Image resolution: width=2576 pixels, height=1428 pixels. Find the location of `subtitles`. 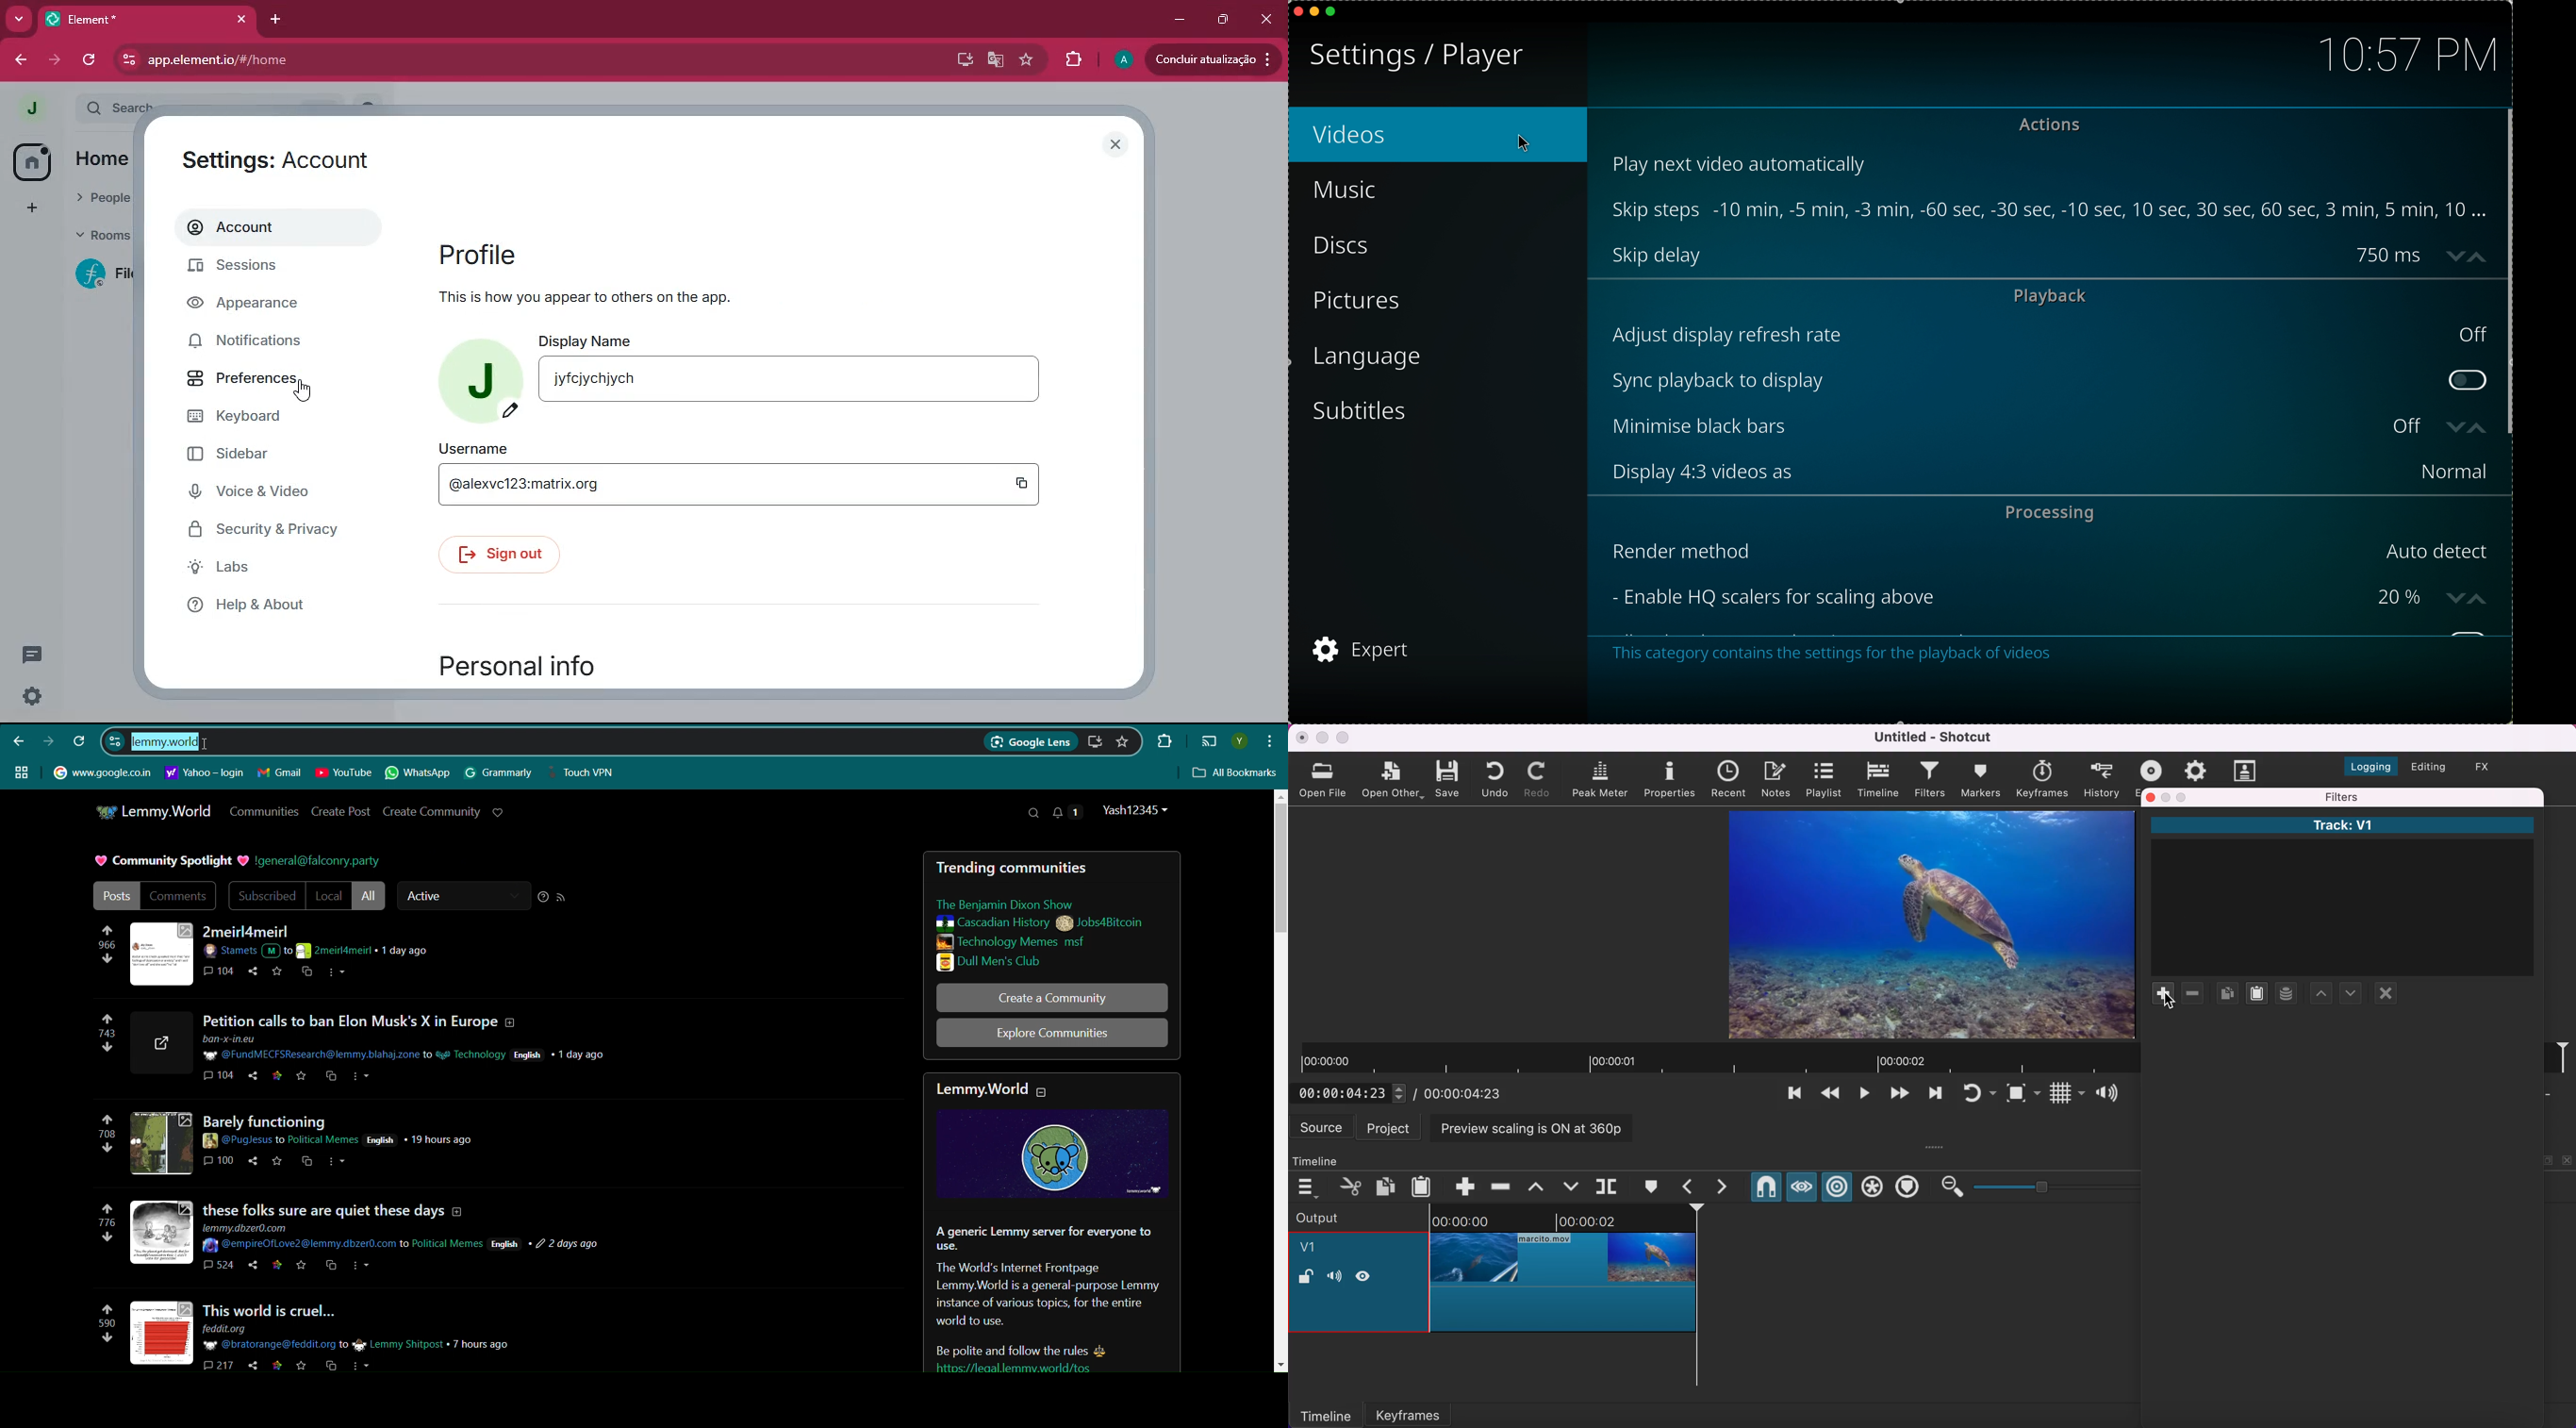

subtitles is located at coordinates (1365, 411).